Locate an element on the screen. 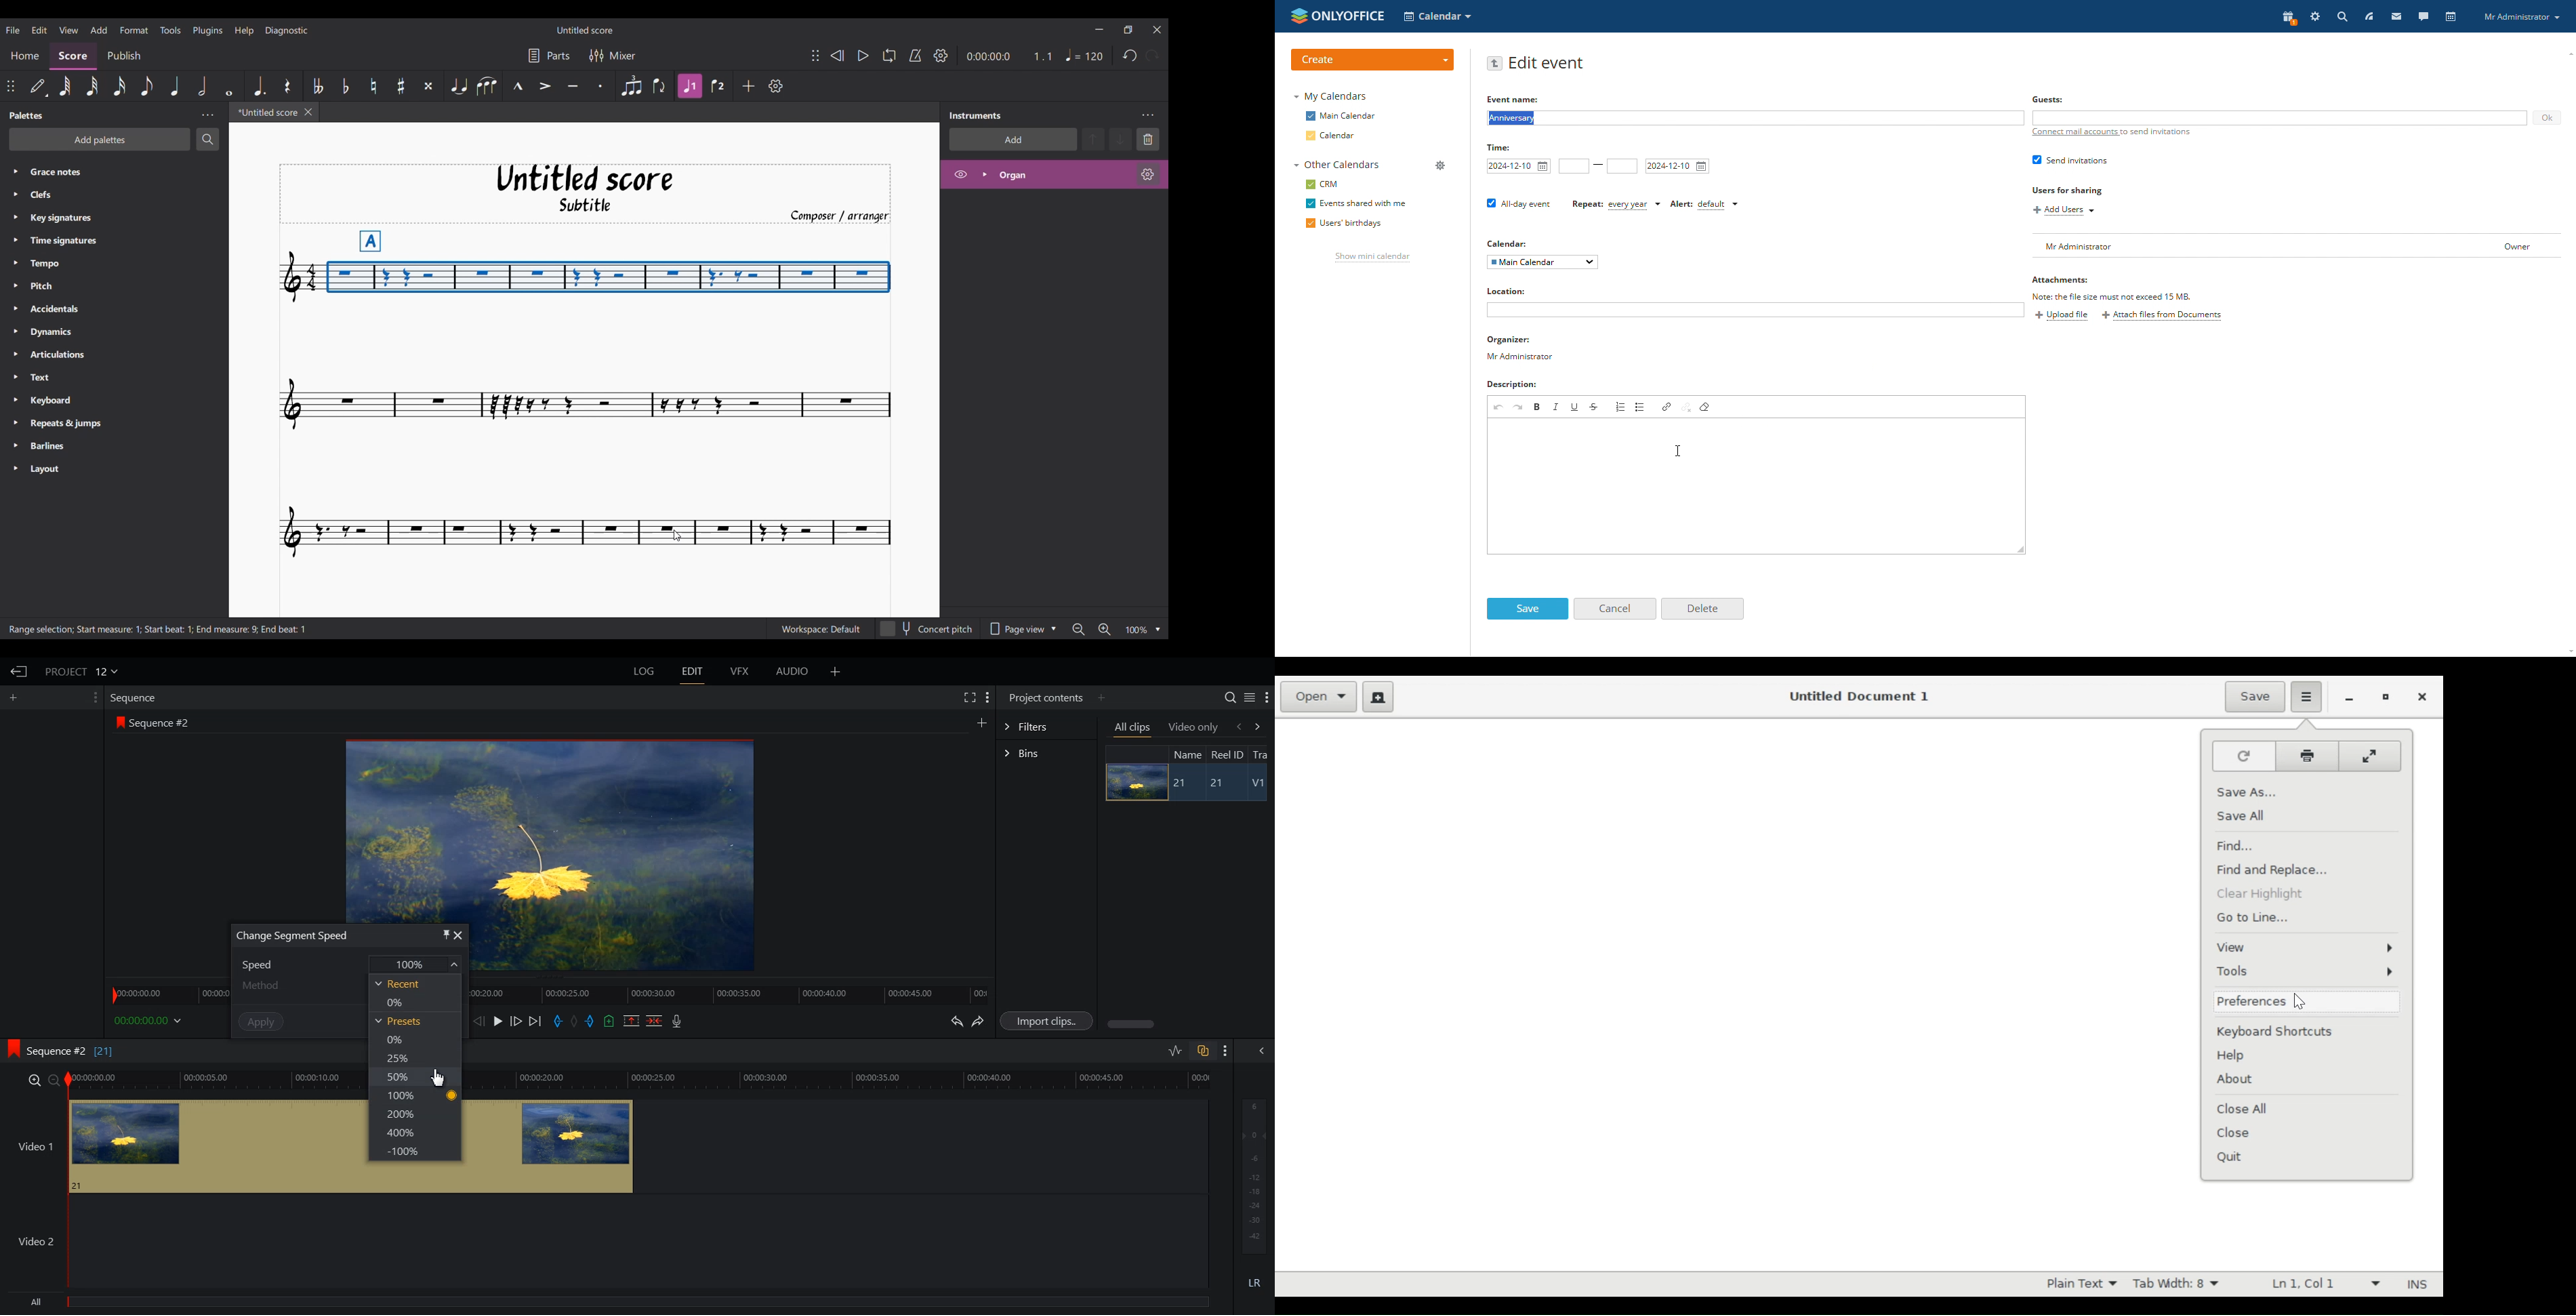 This screenshot has height=1316, width=2576. EDIT is located at coordinates (693, 671).